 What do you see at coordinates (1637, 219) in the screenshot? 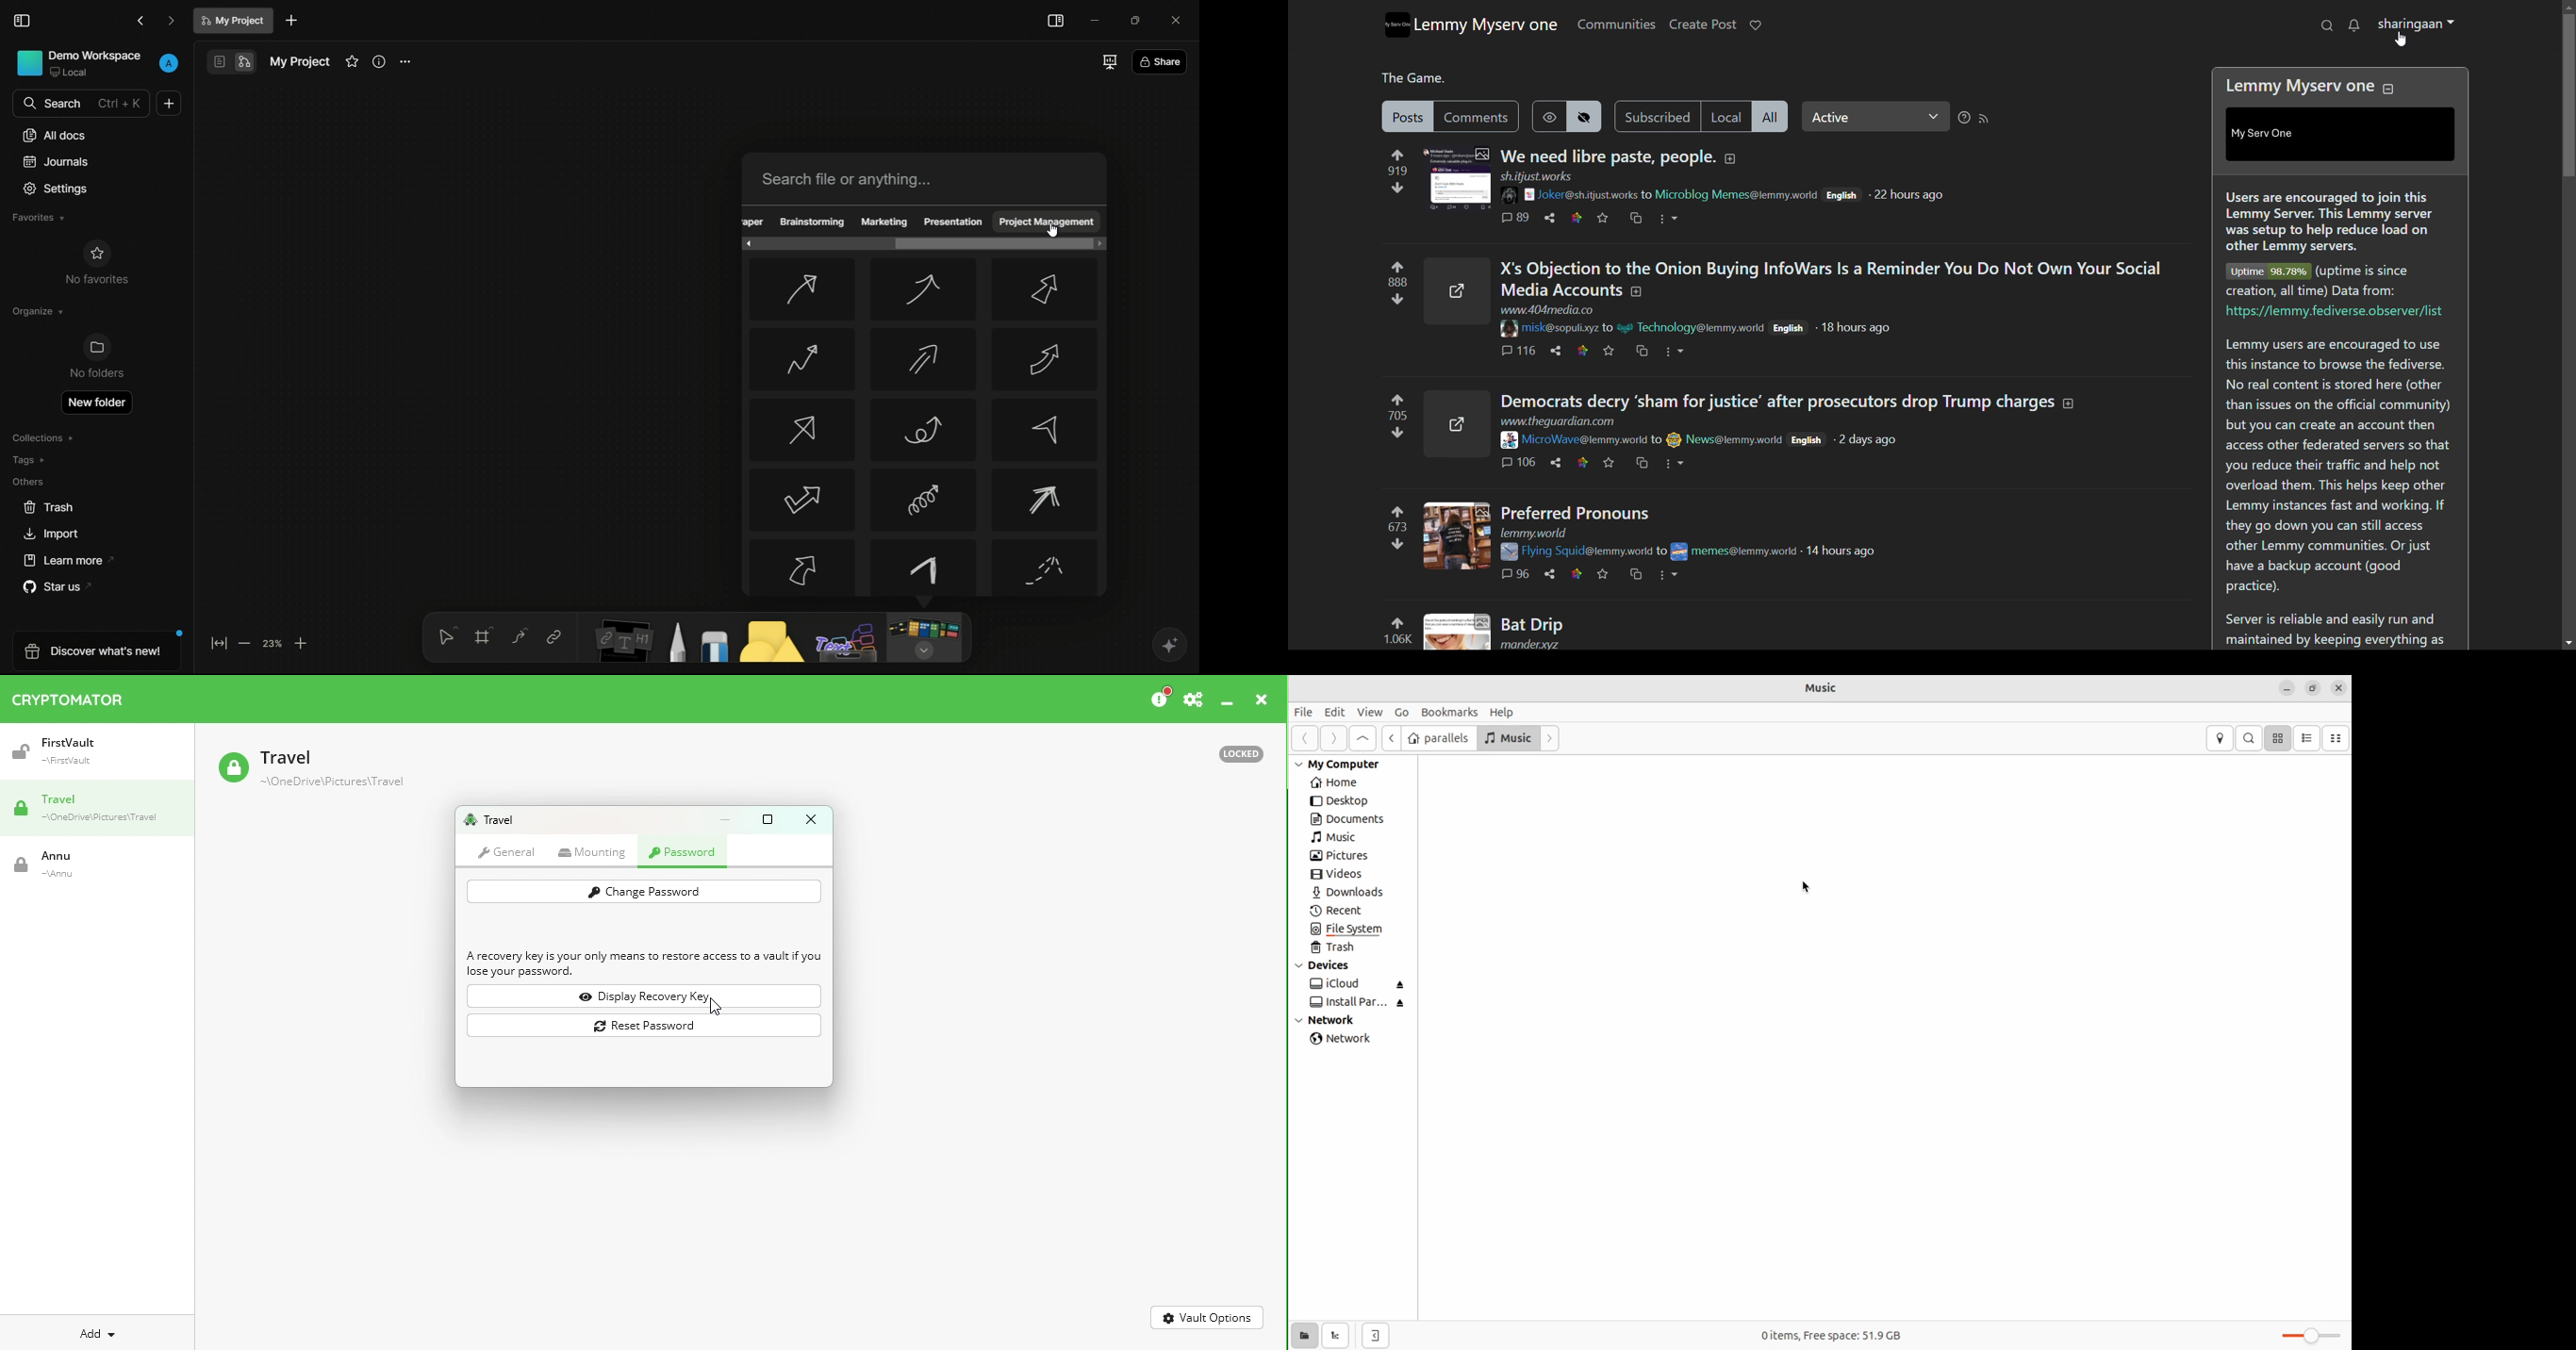
I see `cross post` at bounding box center [1637, 219].